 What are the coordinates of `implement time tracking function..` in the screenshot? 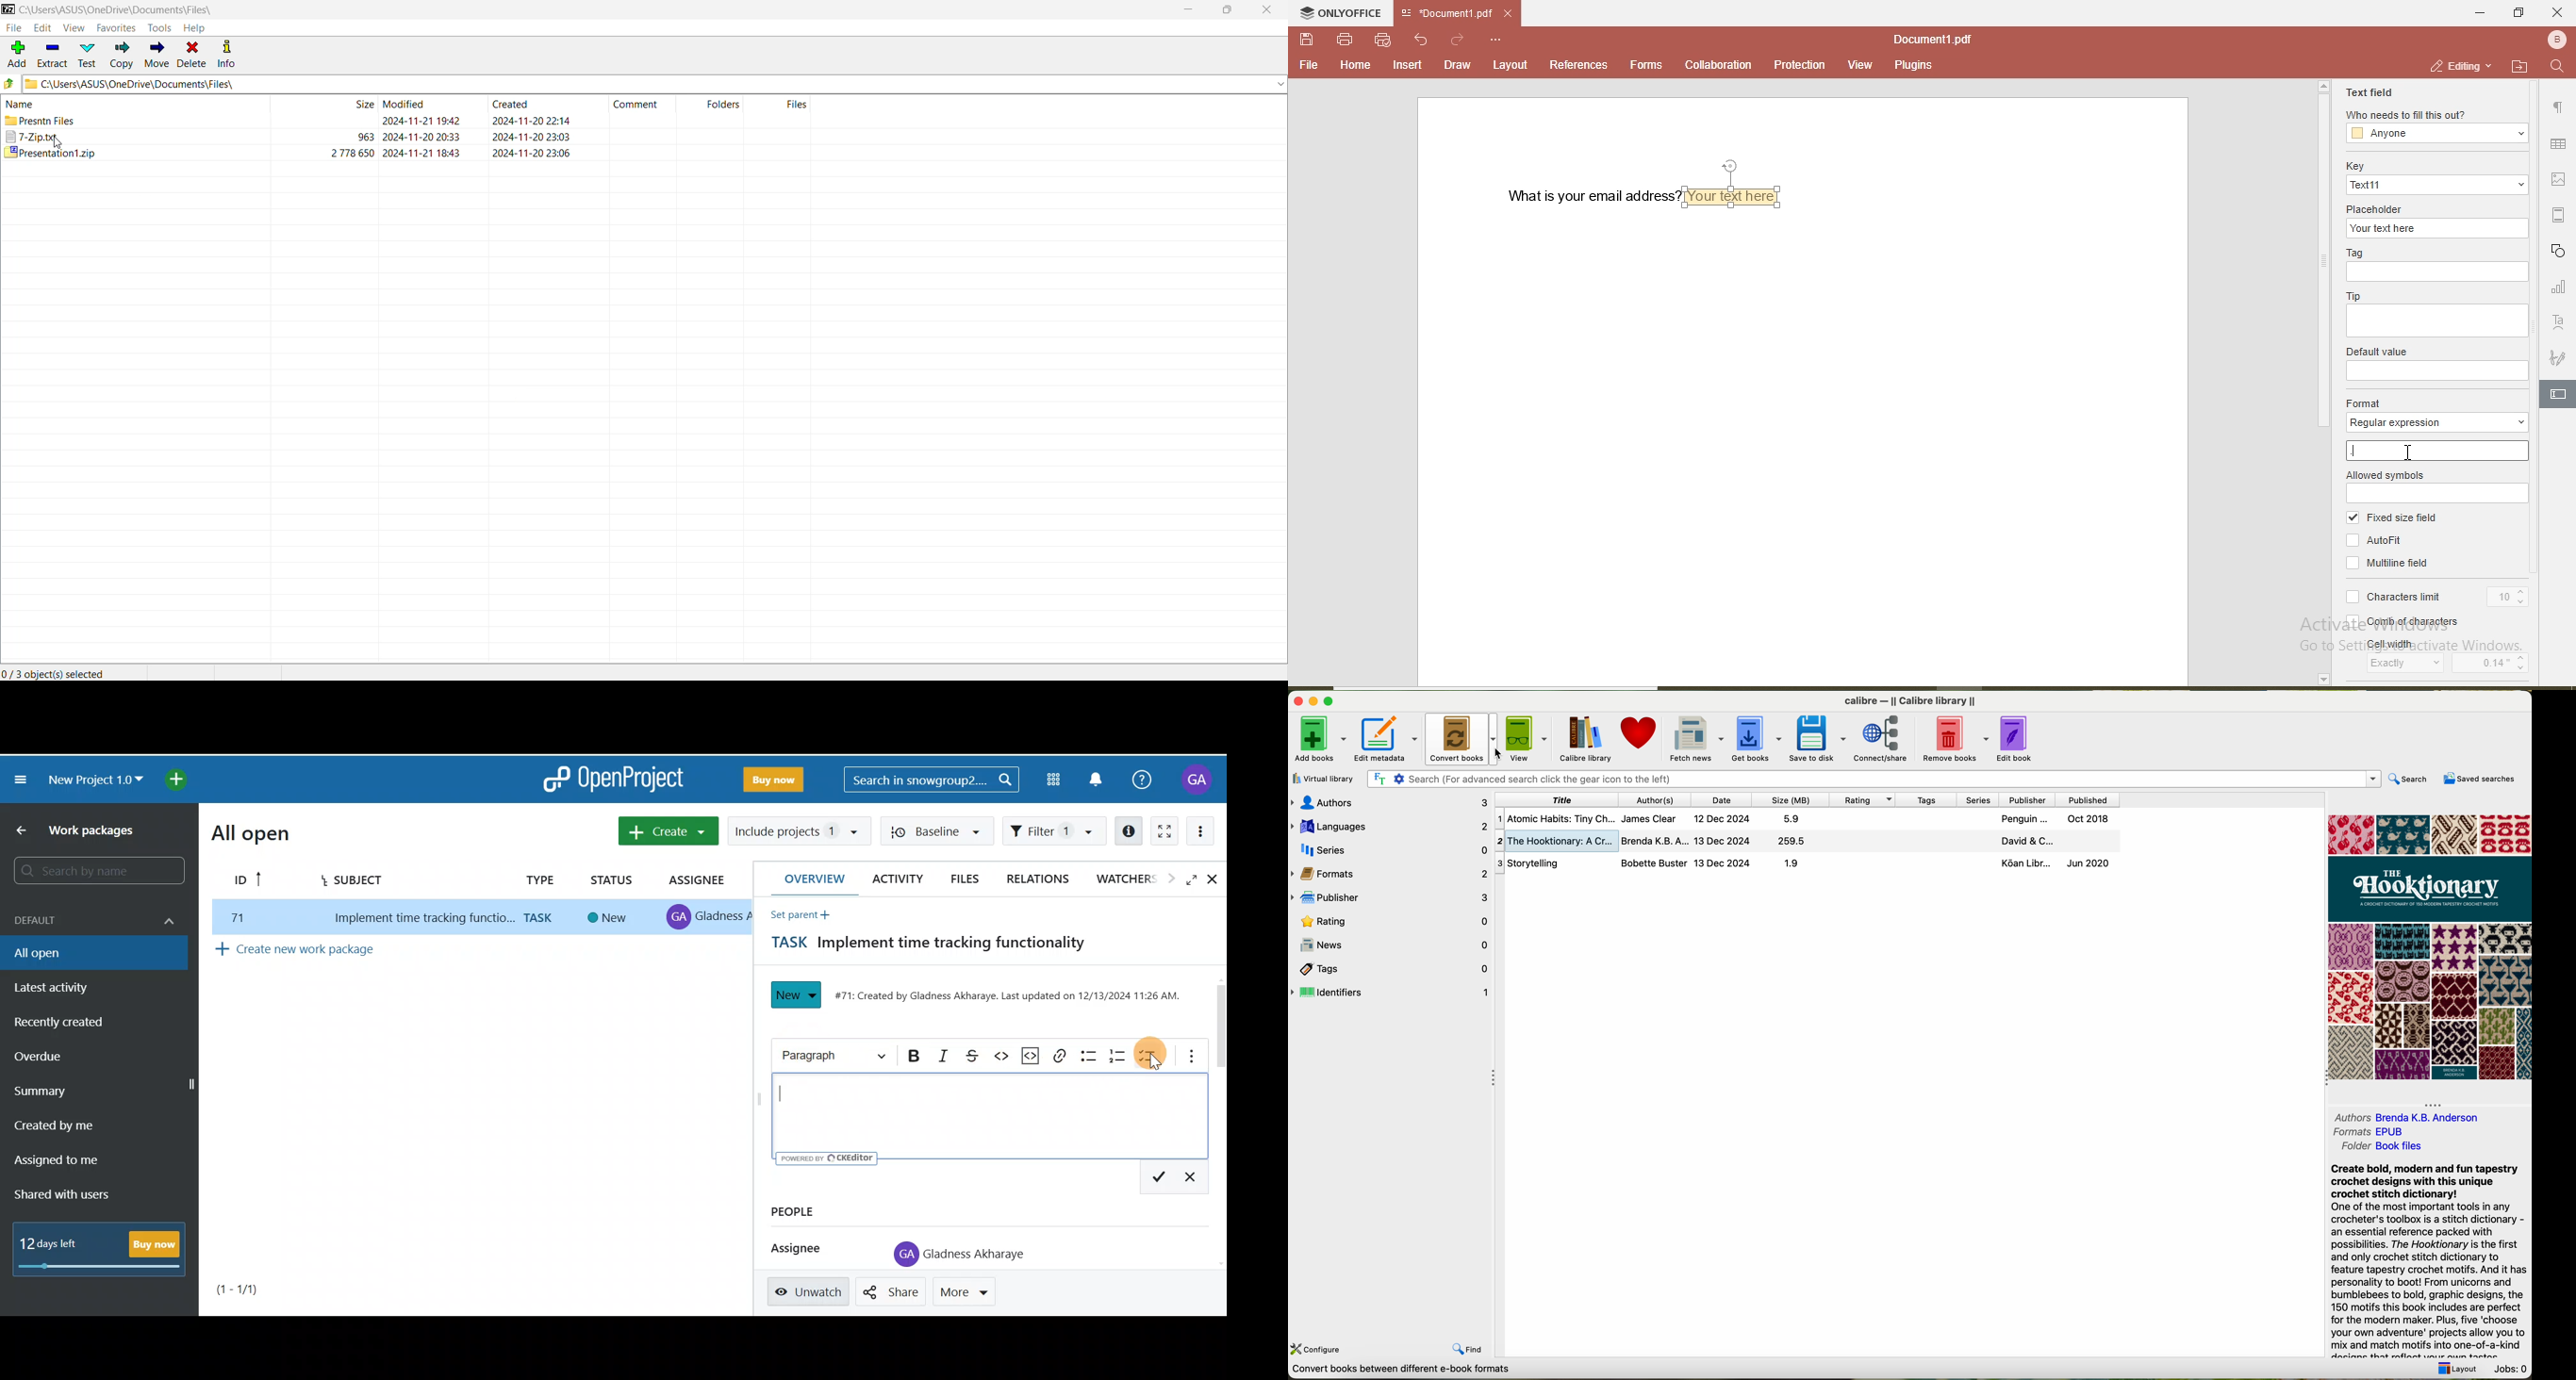 It's located at (416, 919).